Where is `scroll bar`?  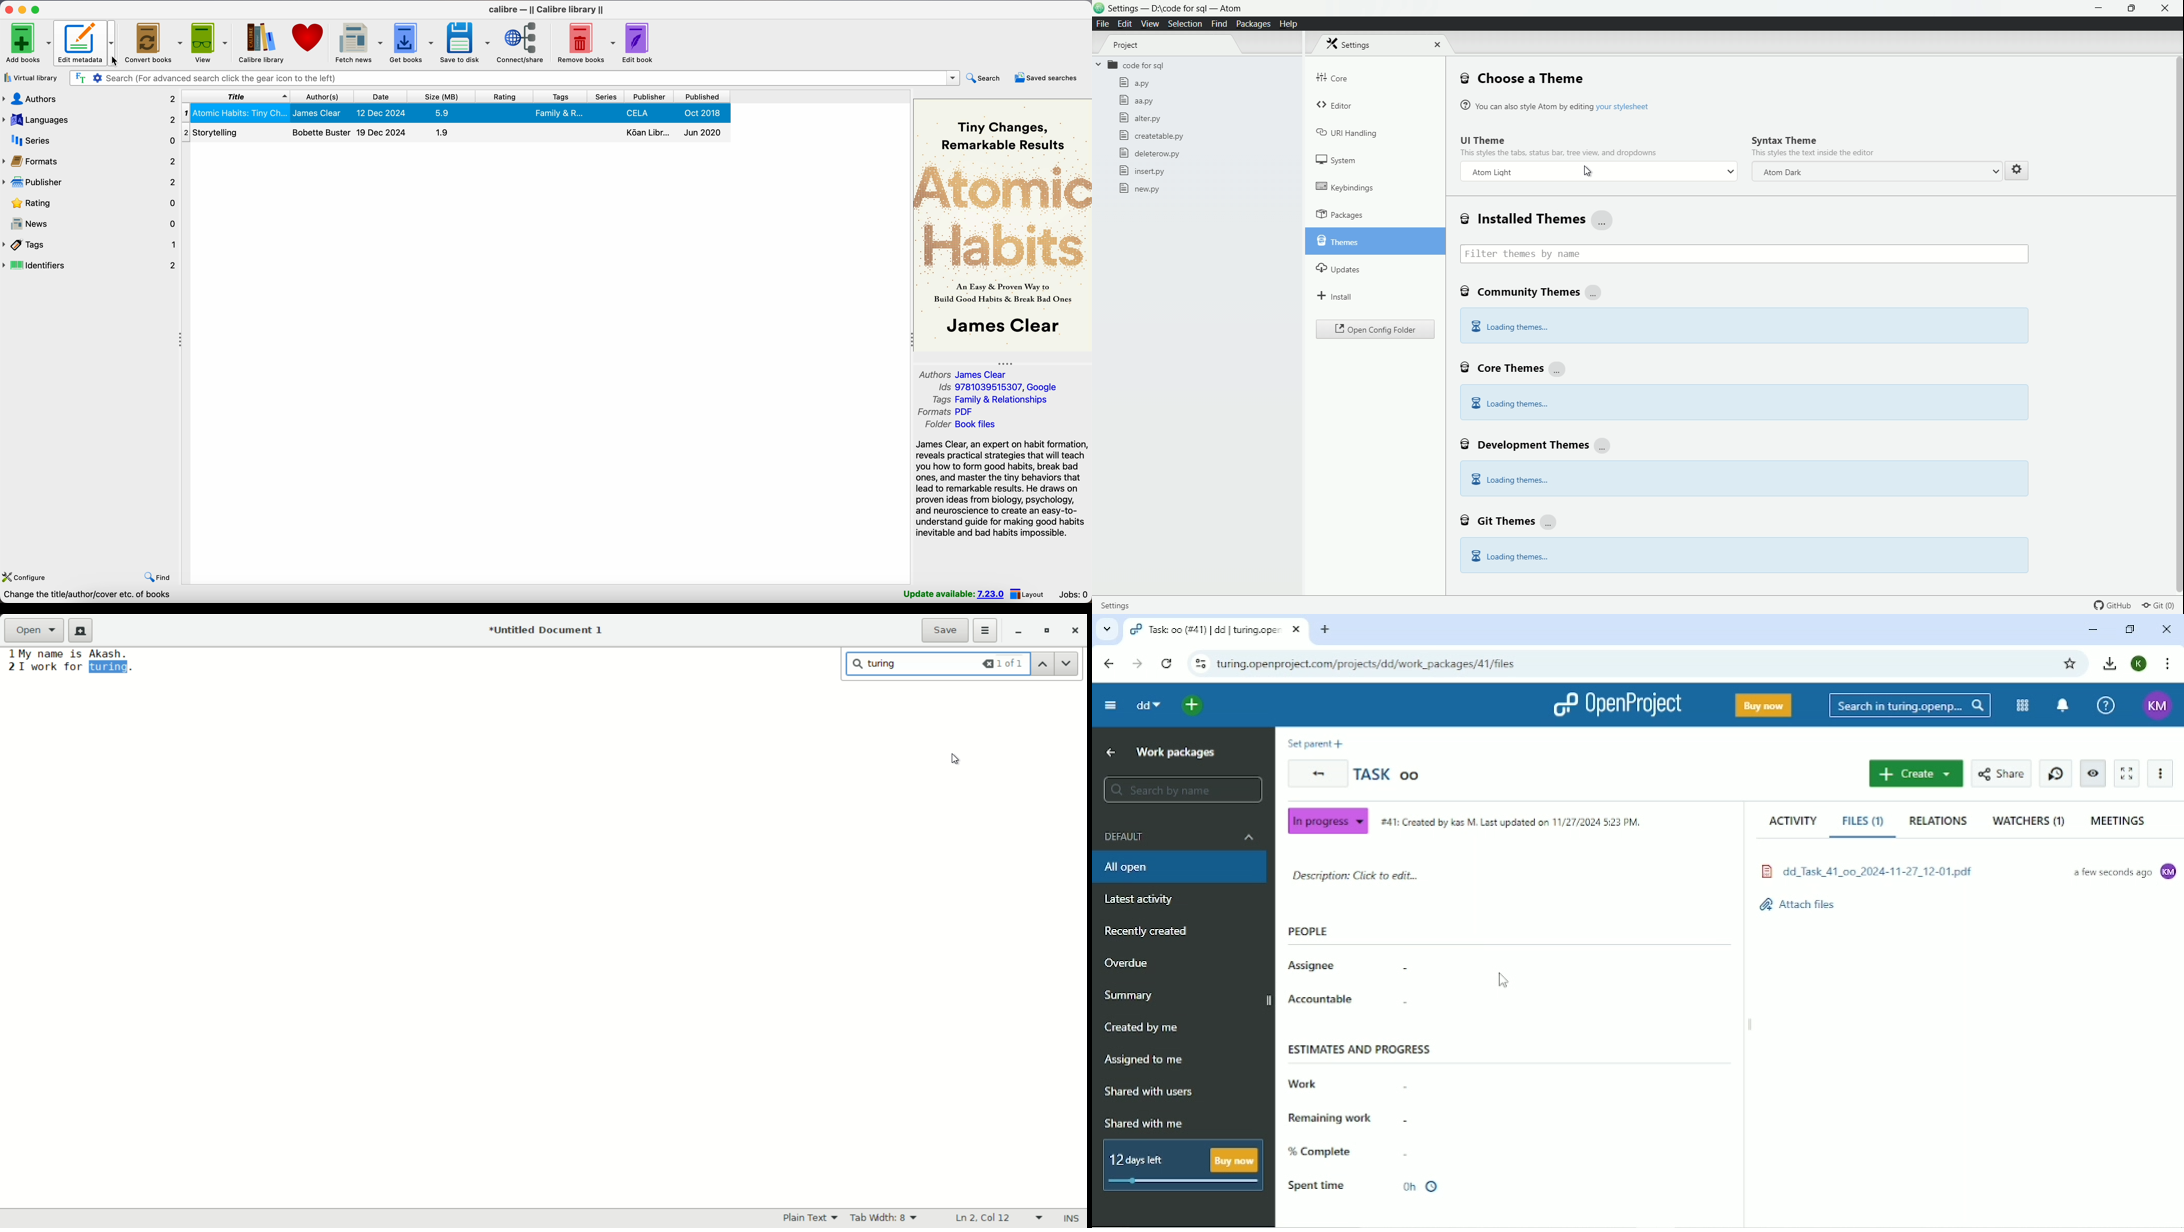
scroll bar is located at coordinates (2177, 276).